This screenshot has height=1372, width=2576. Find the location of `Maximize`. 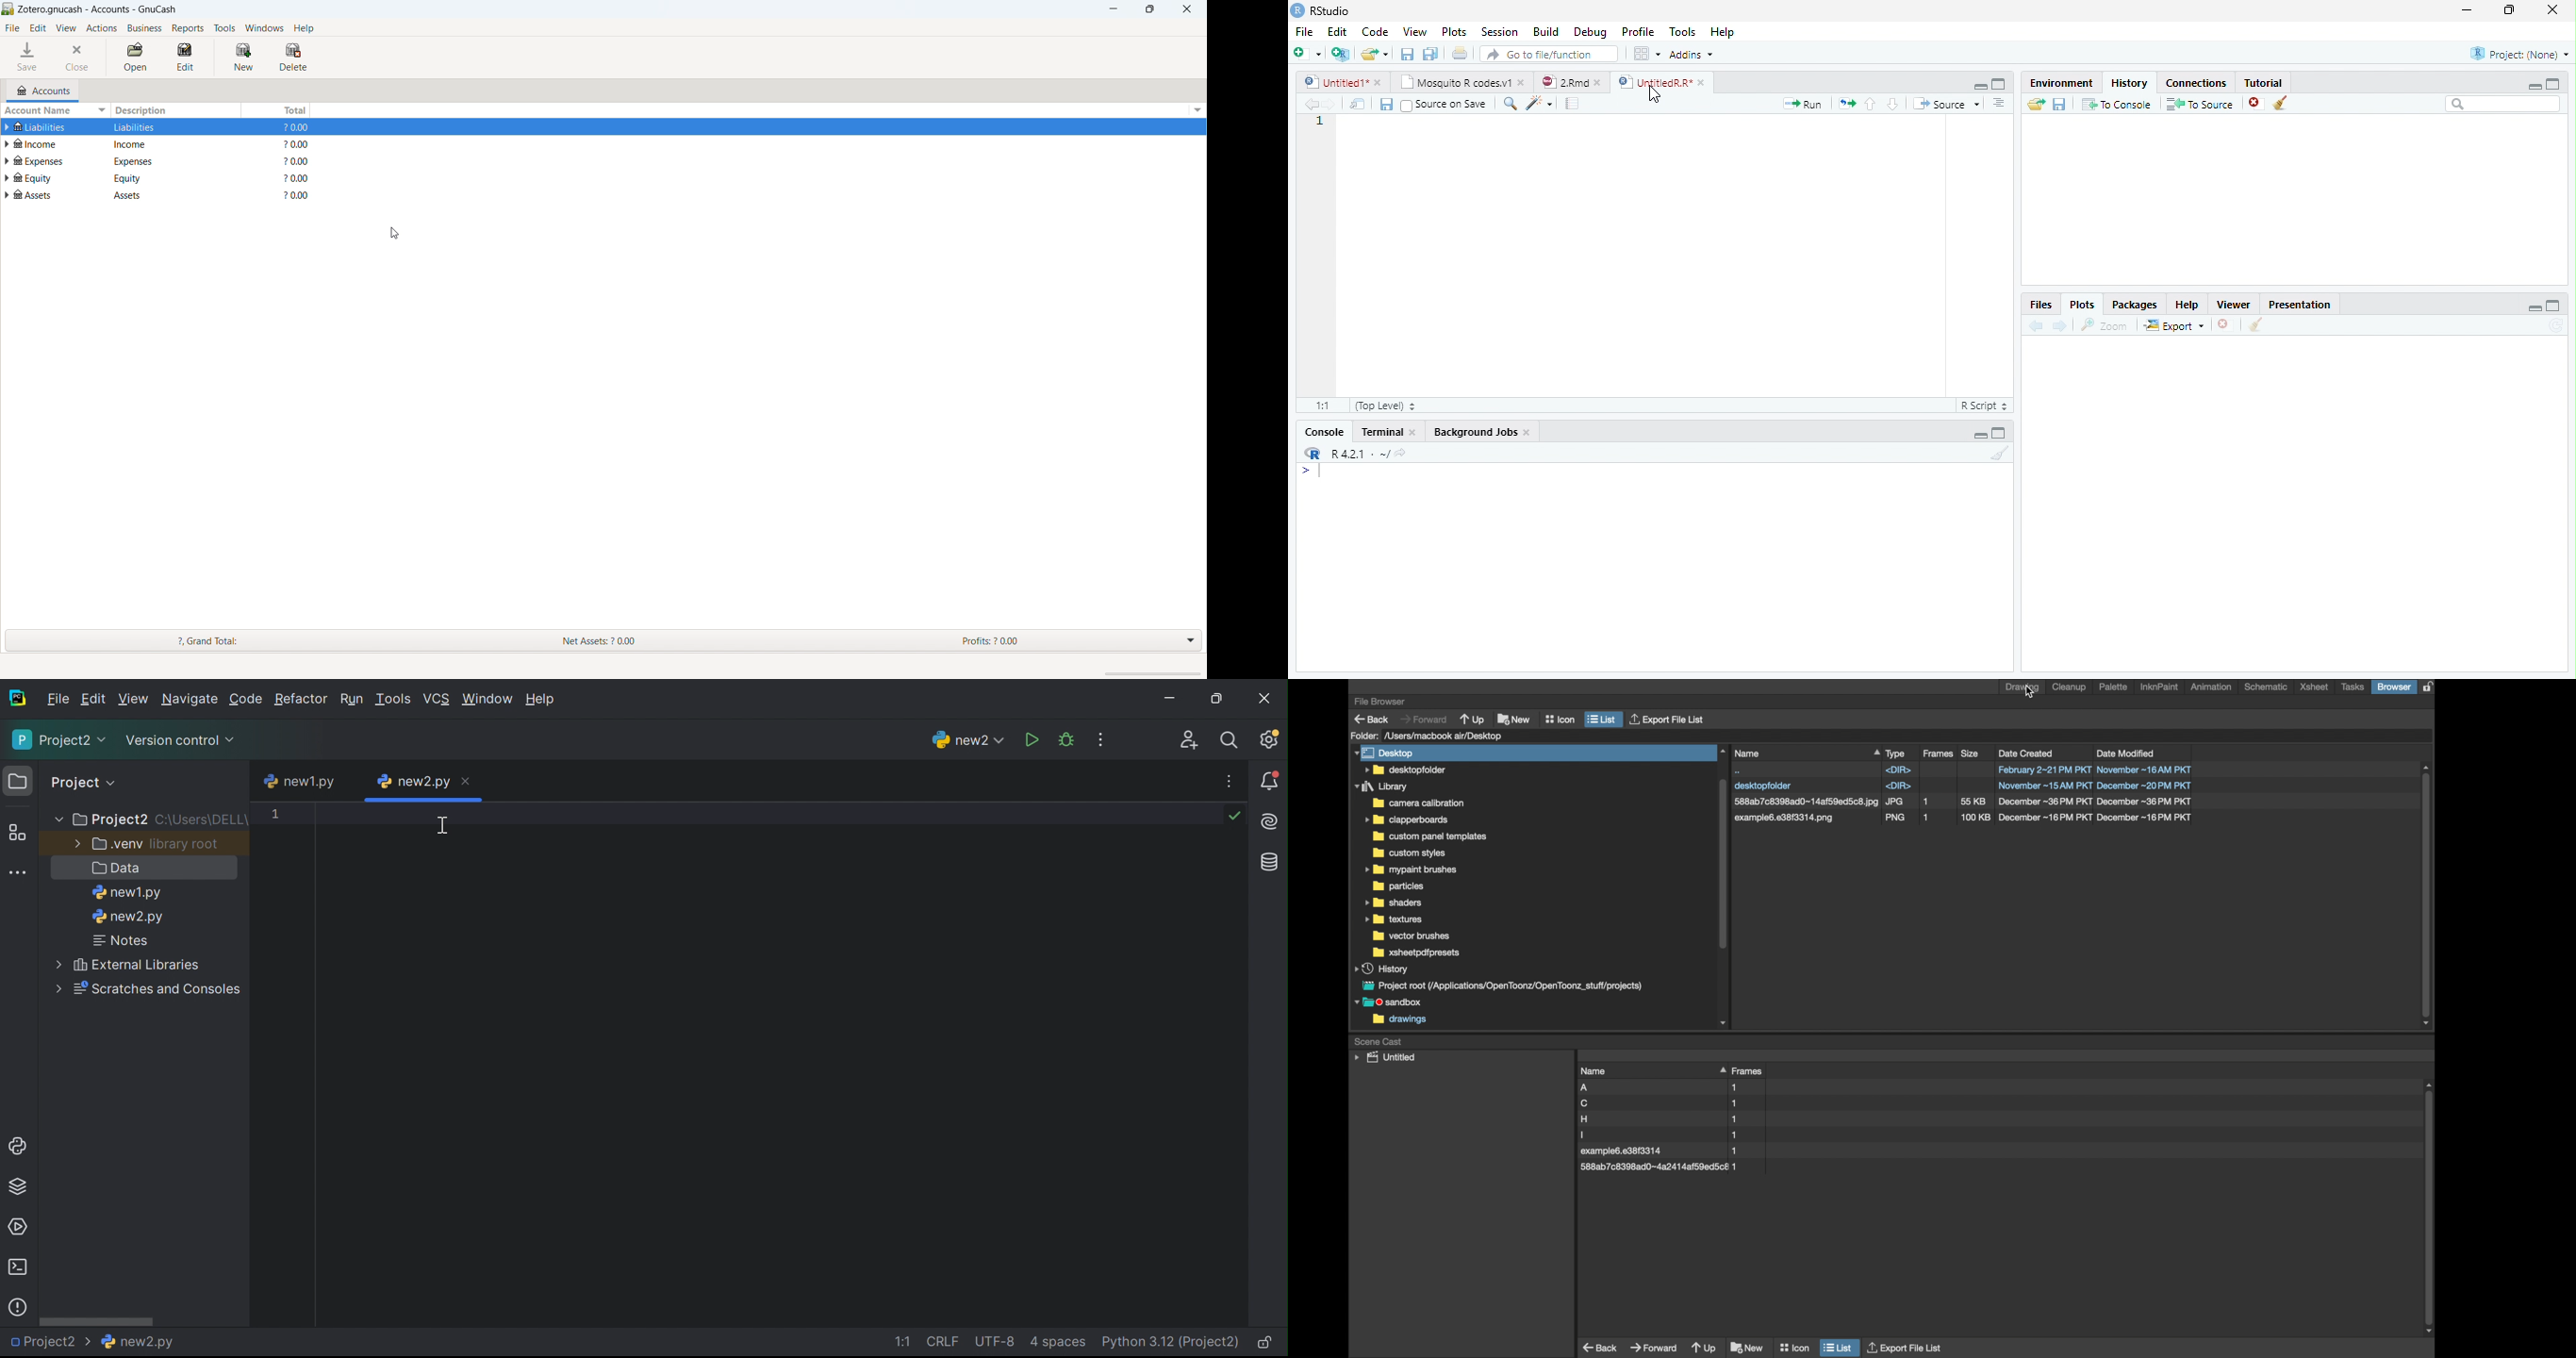

Maximize is located at coordinates (2552, 306).